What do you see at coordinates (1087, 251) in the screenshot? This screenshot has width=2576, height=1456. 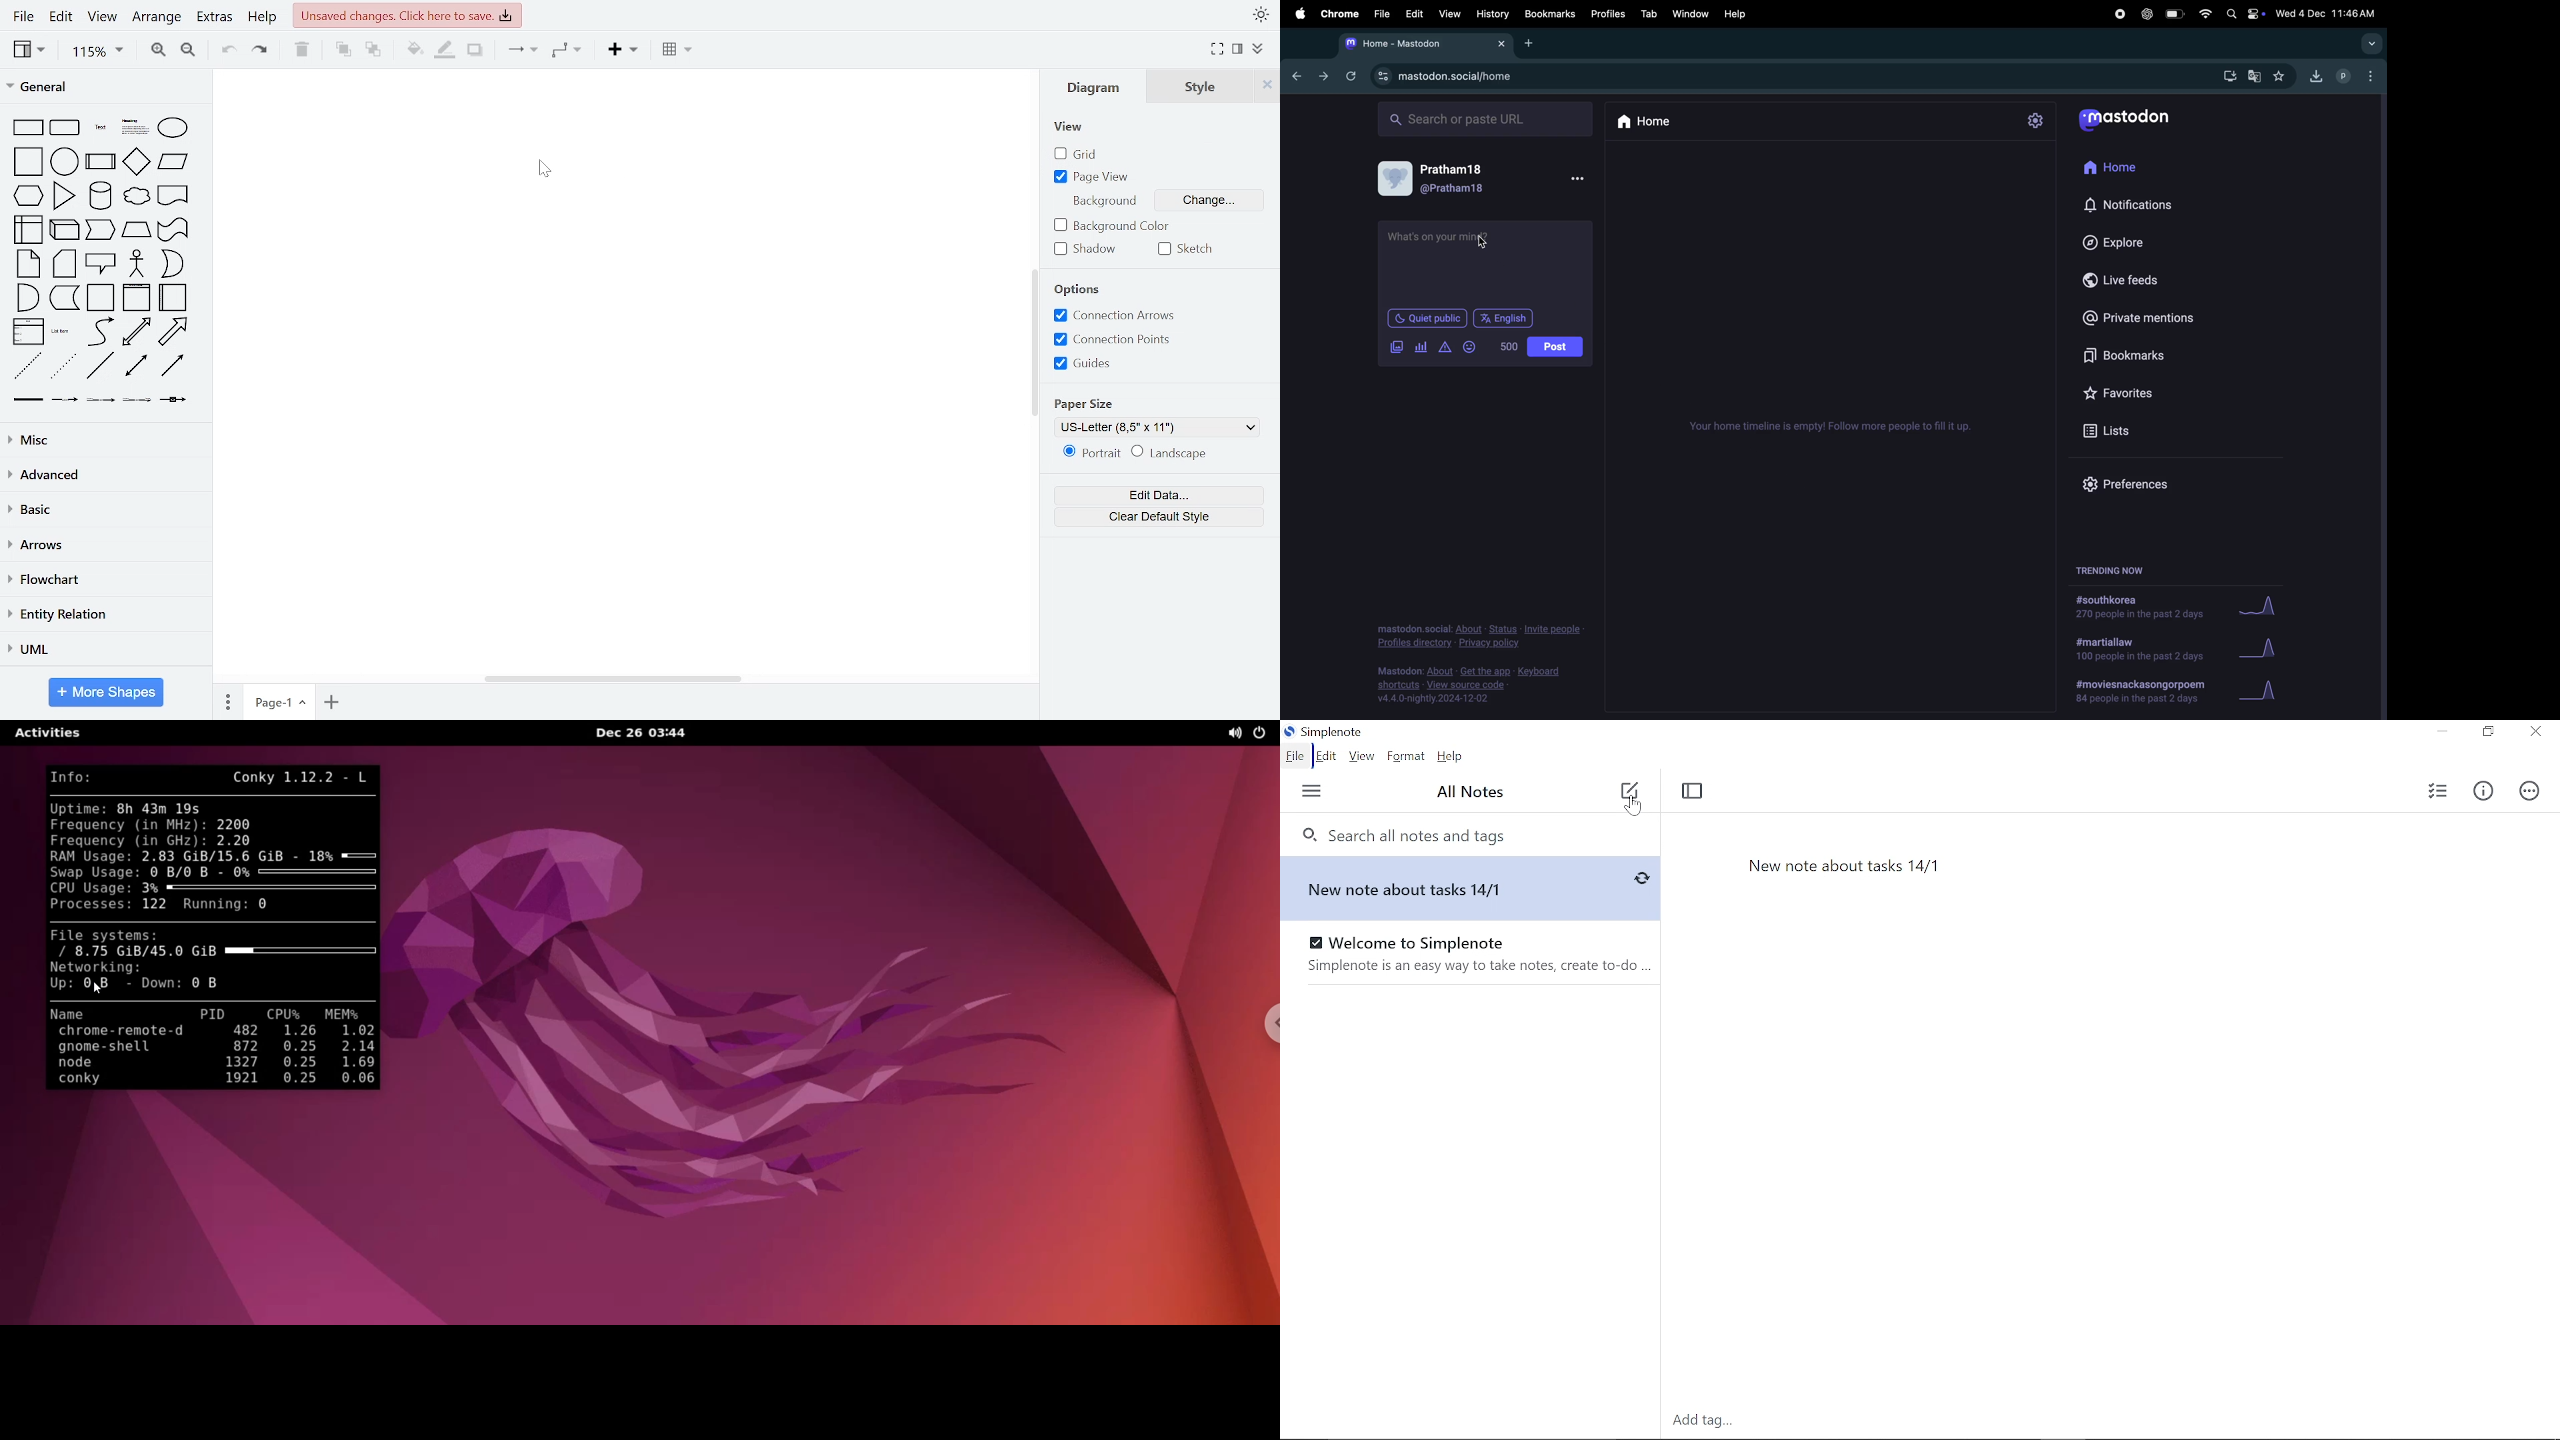 I see `shadow` at bounding box center [1087, 251].